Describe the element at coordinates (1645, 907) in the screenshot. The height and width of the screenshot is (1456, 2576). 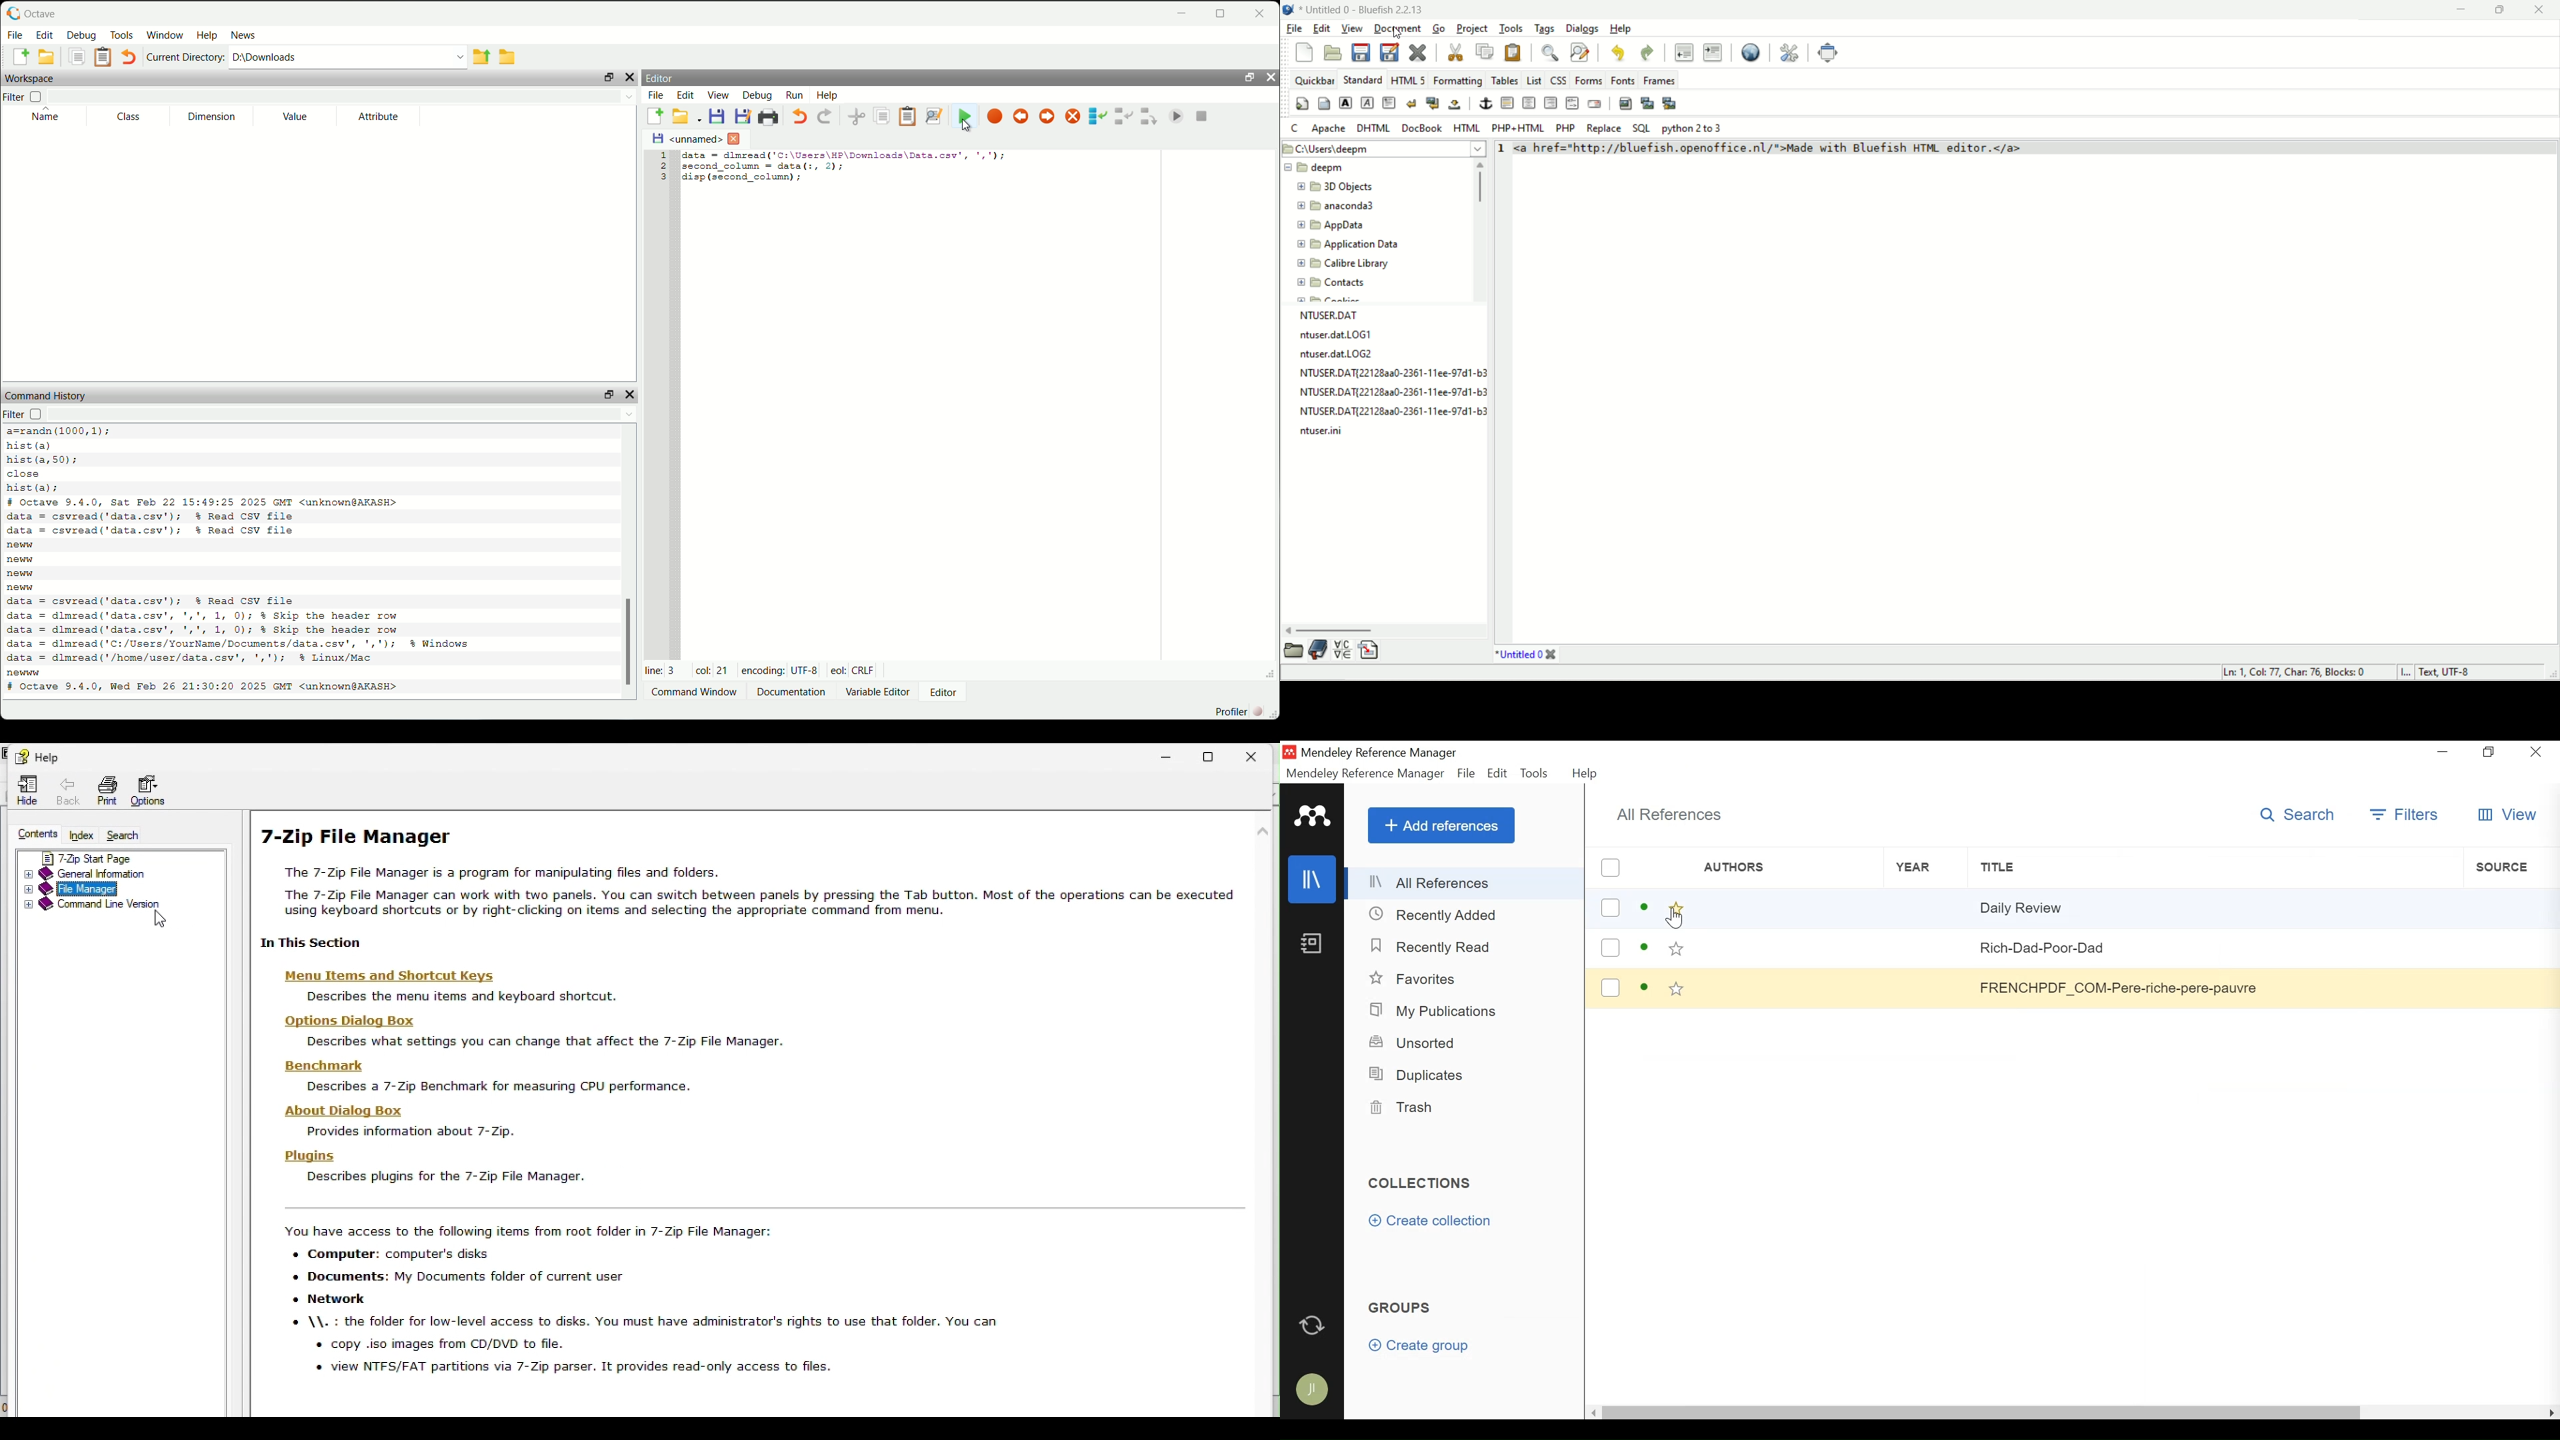
I see `Unread` at that location.